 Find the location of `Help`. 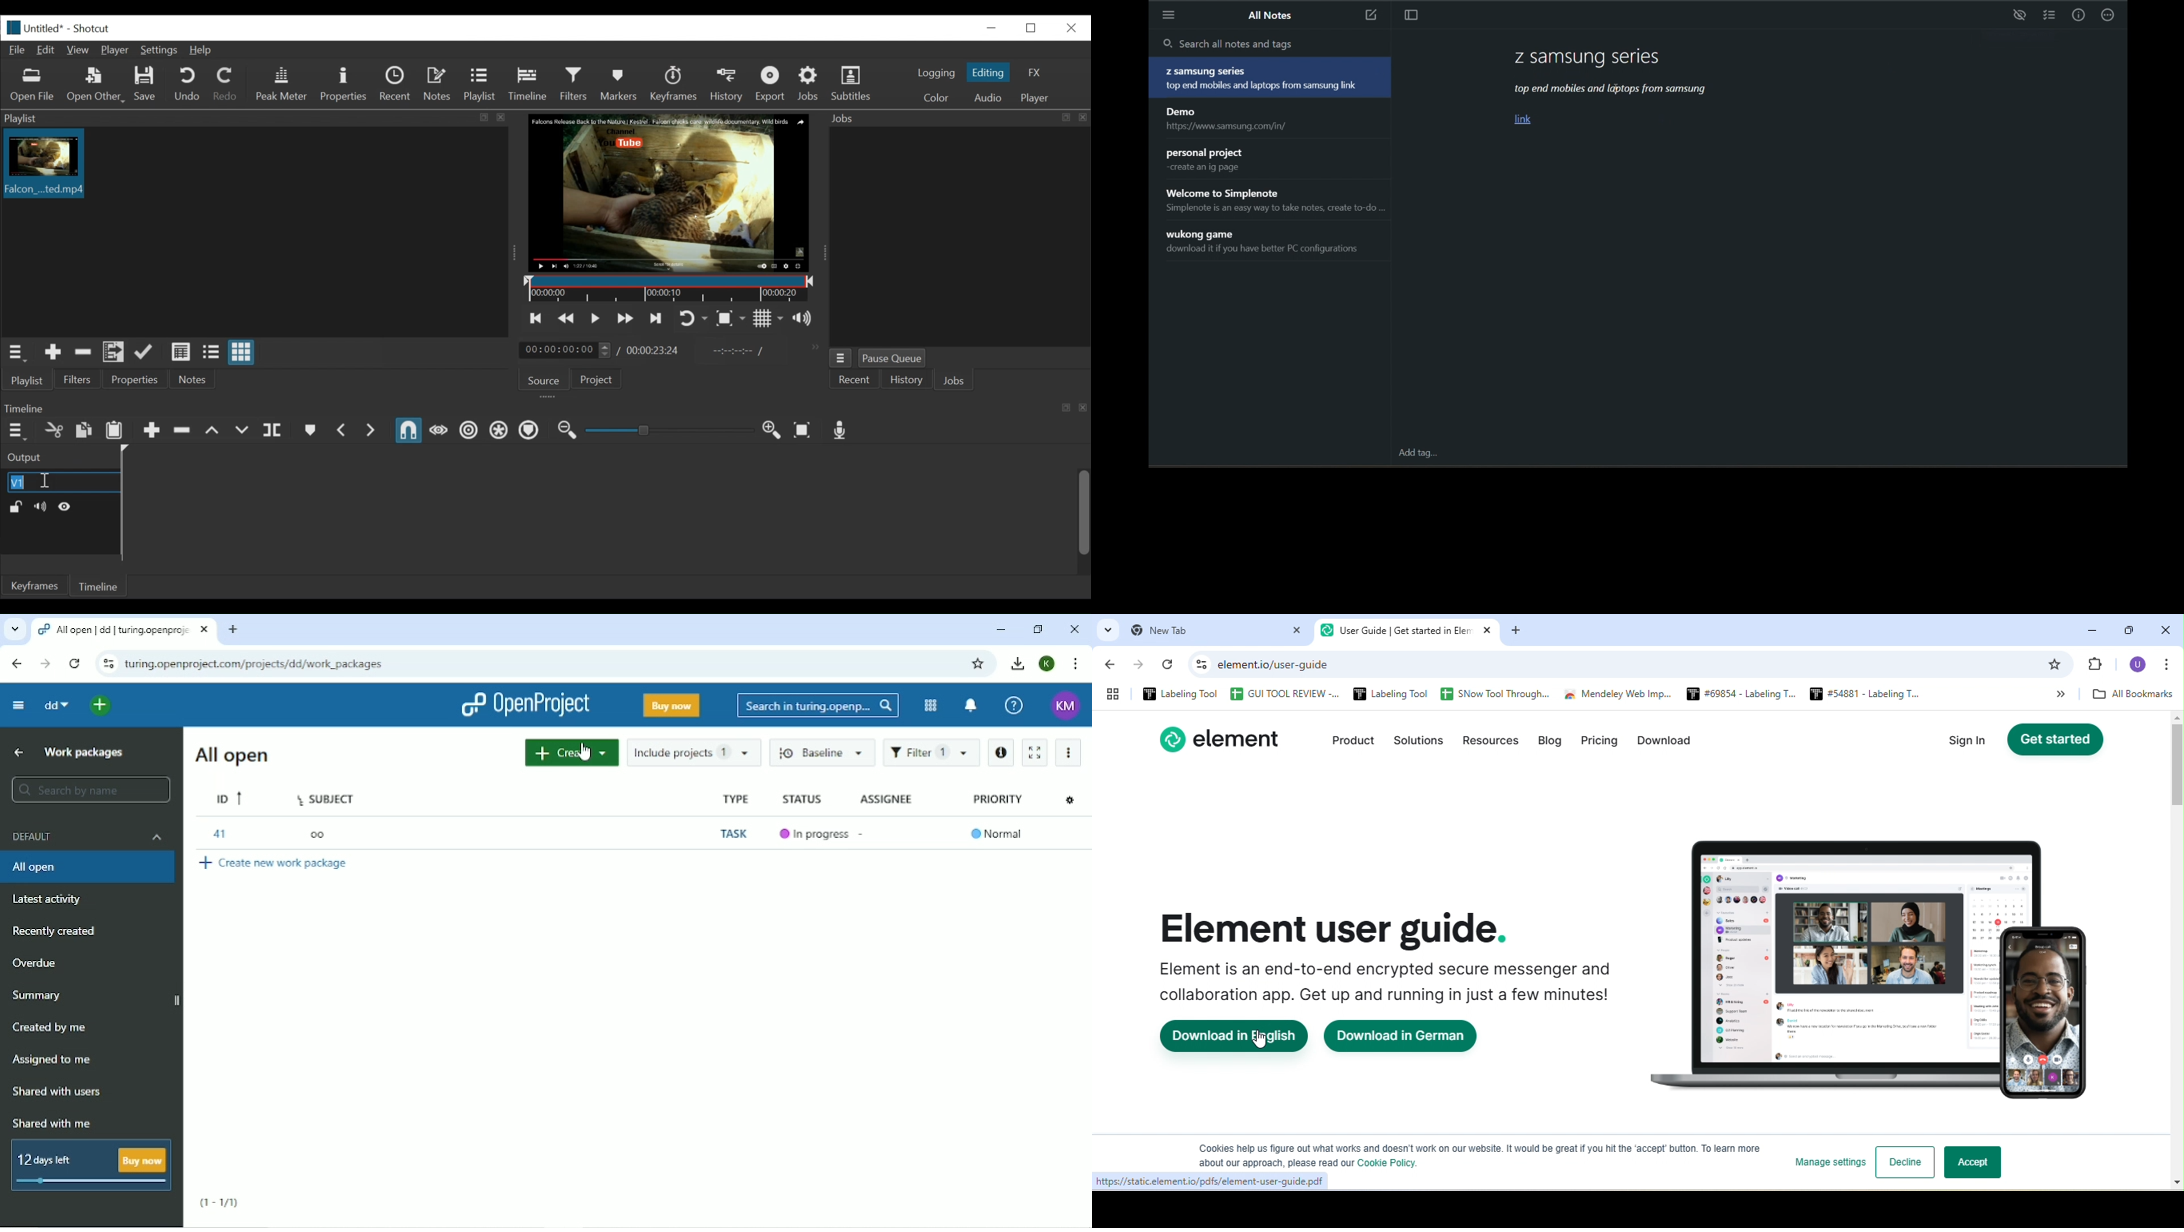

Help is located at coordinates (201, 49).